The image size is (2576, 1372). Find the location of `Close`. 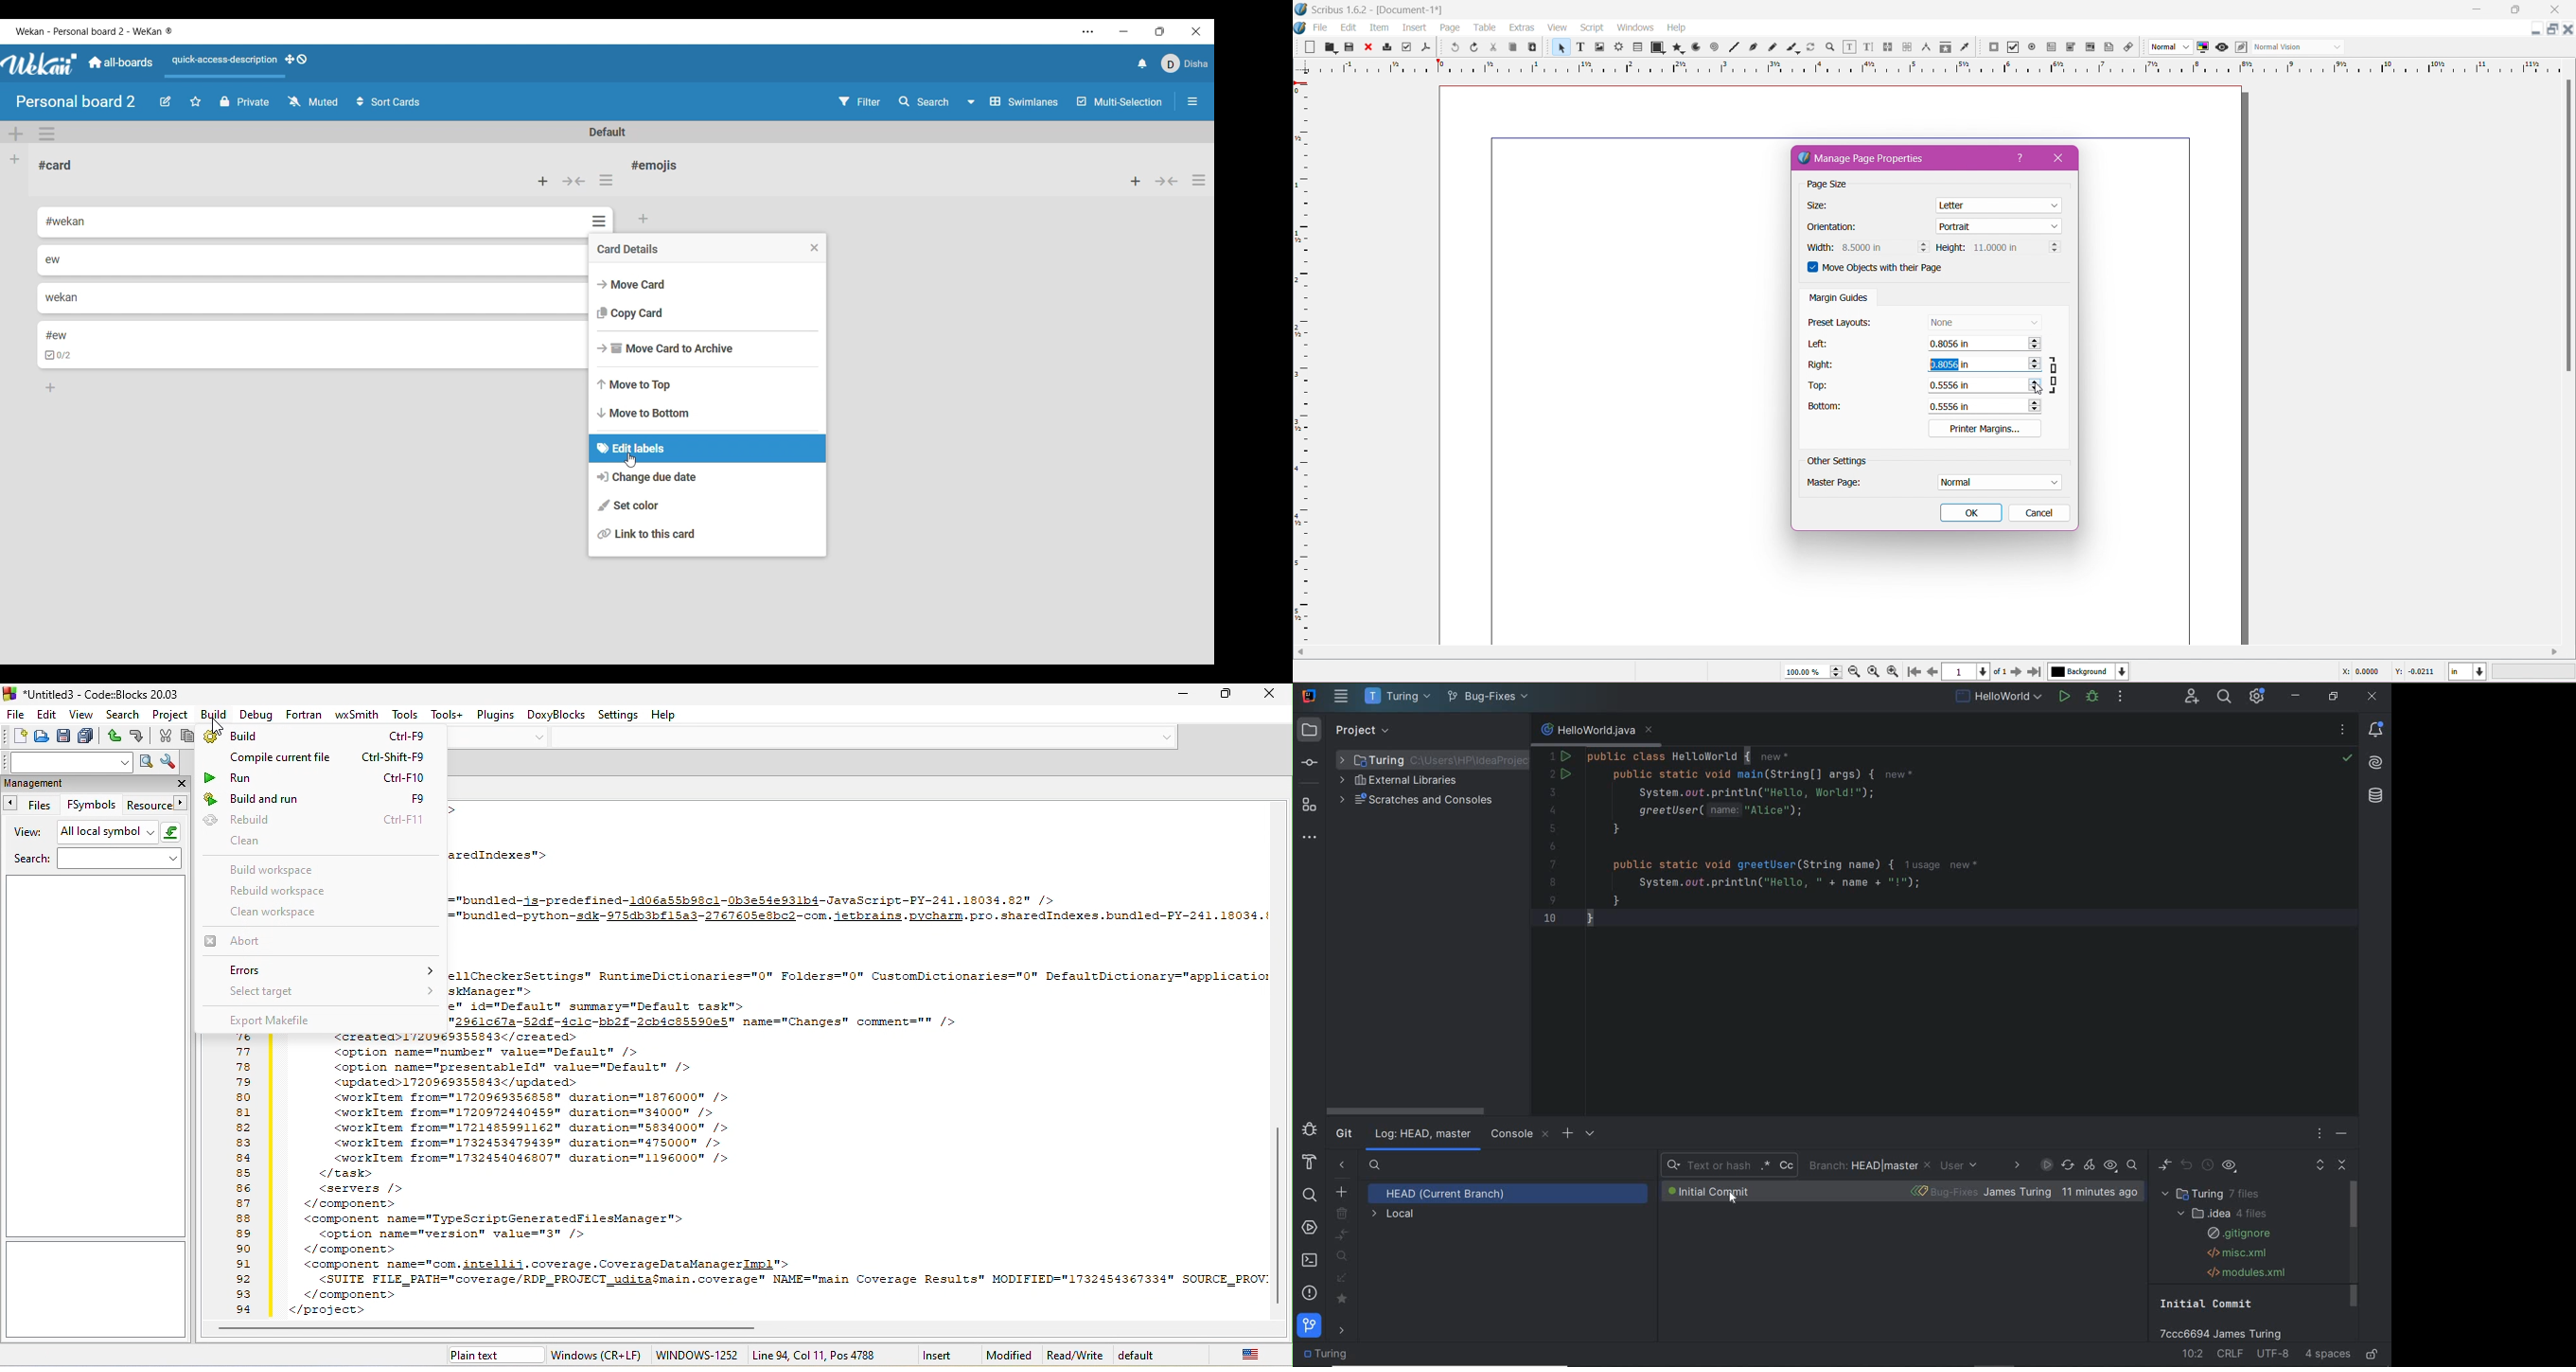

Close is located at coordinates (1367, 47).